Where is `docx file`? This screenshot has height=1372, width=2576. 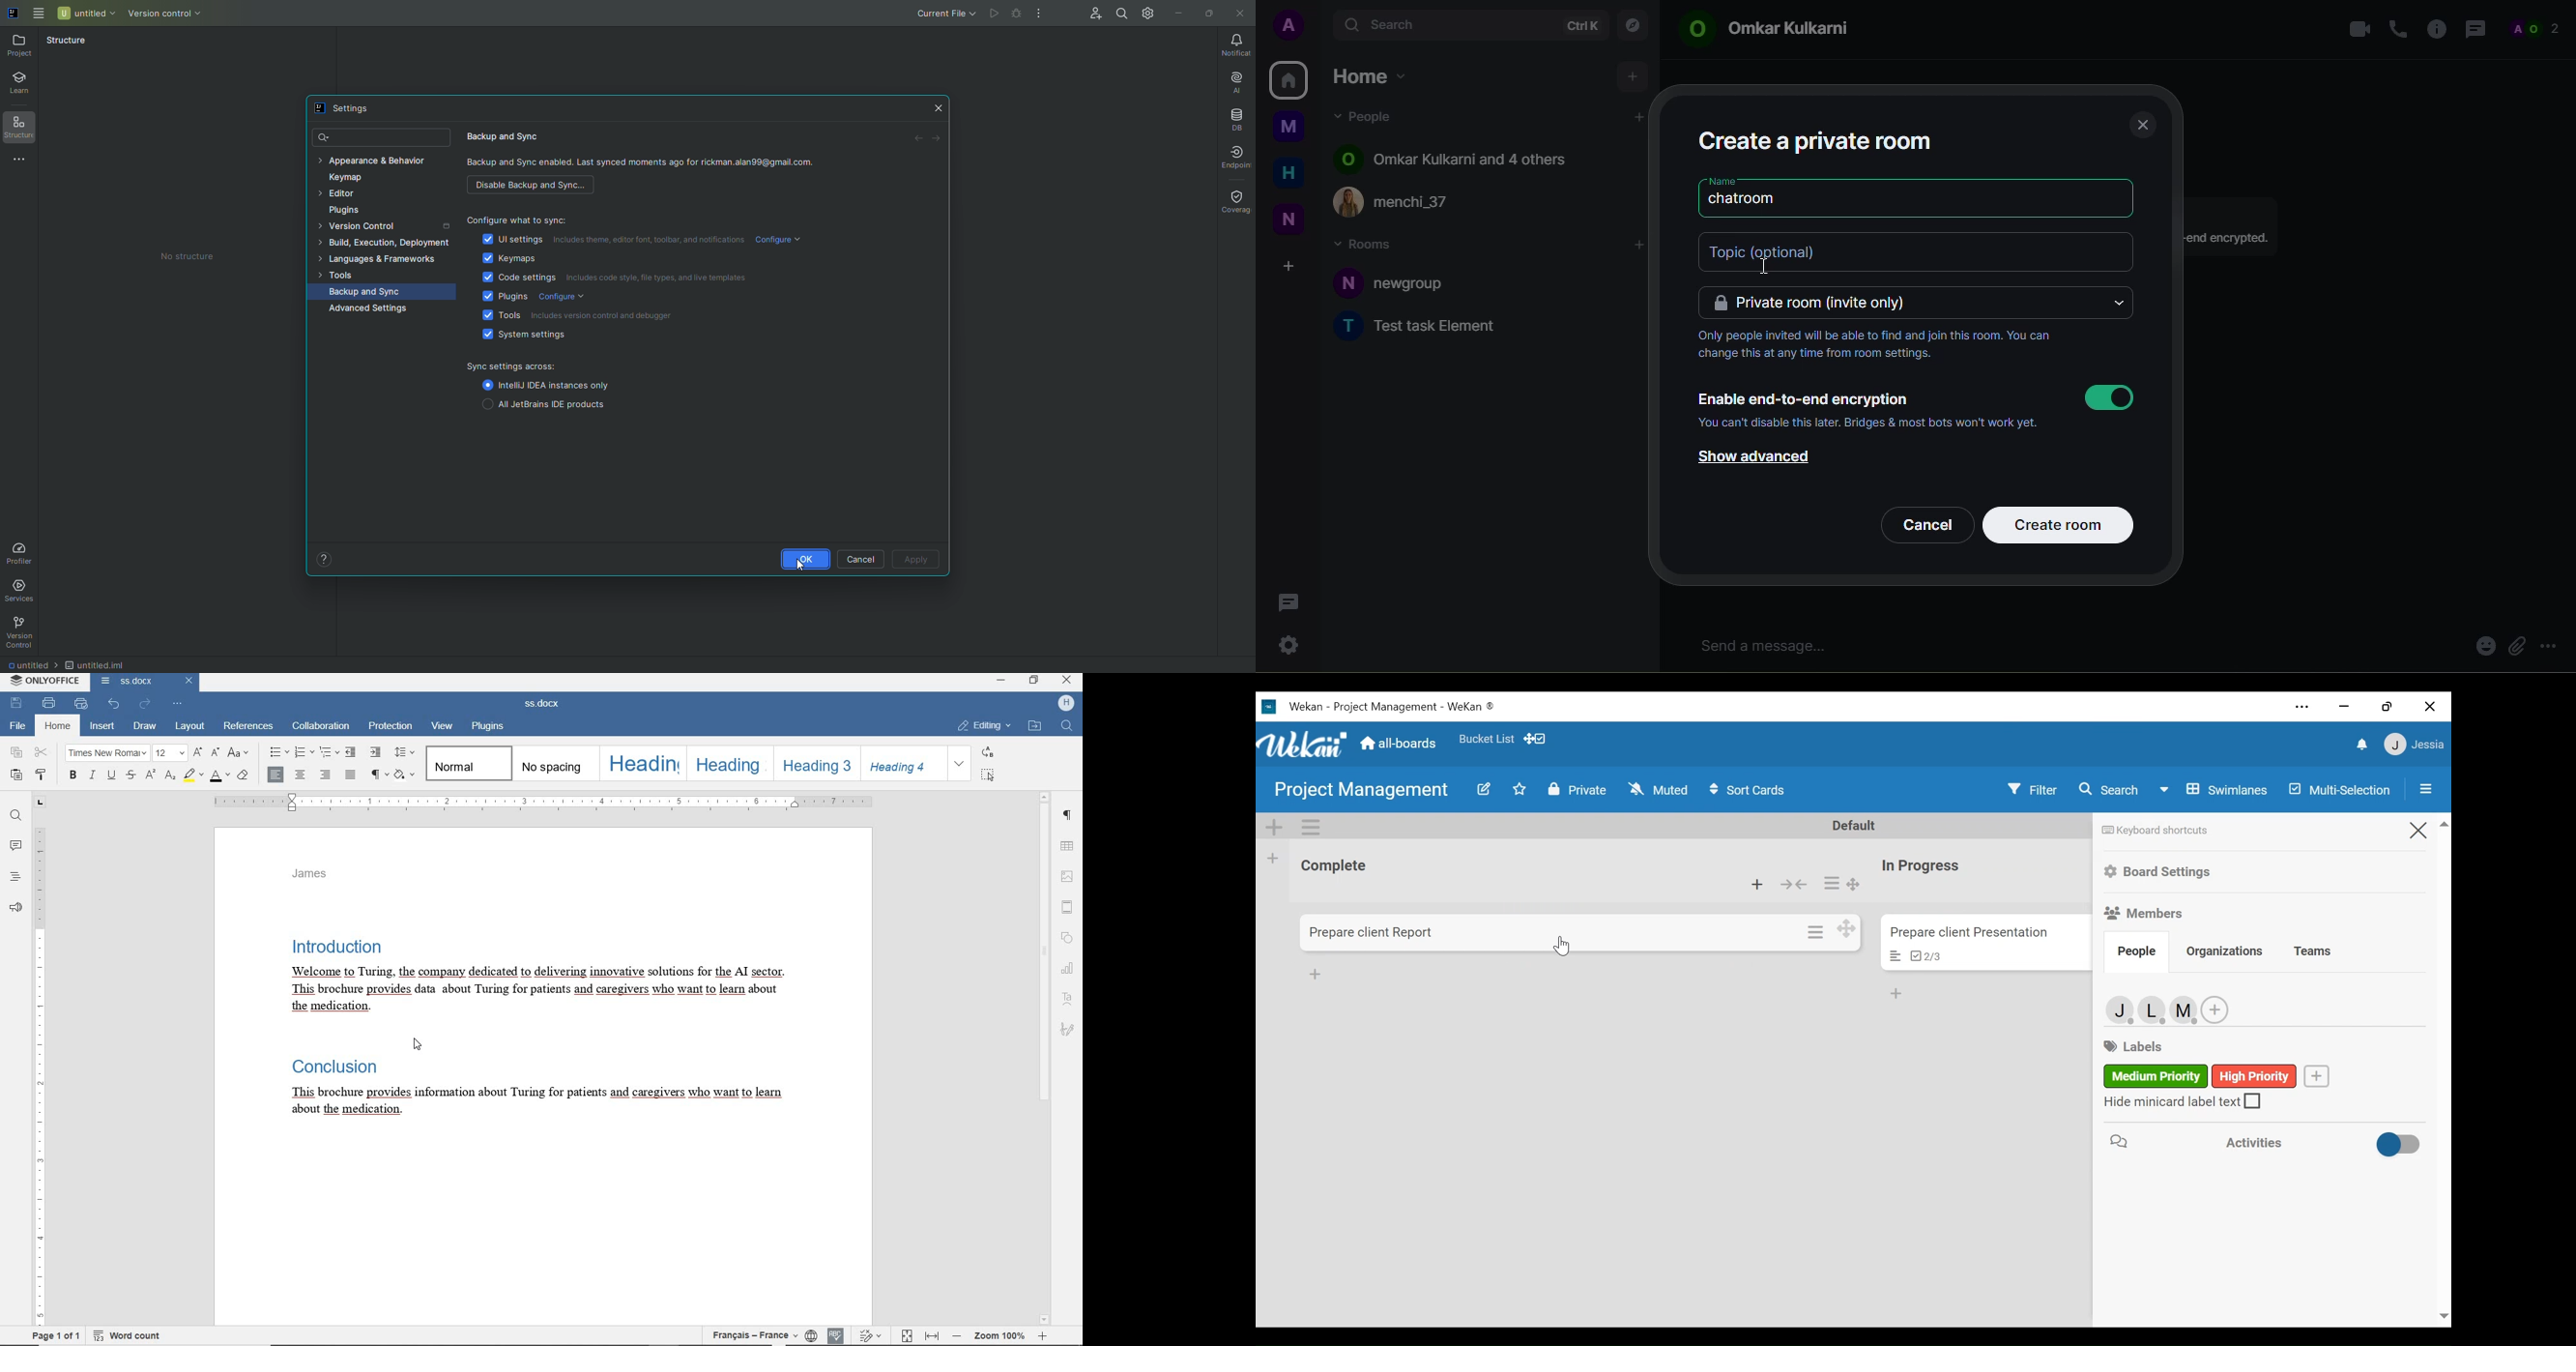
docx file is located at coordinates (541, 705).